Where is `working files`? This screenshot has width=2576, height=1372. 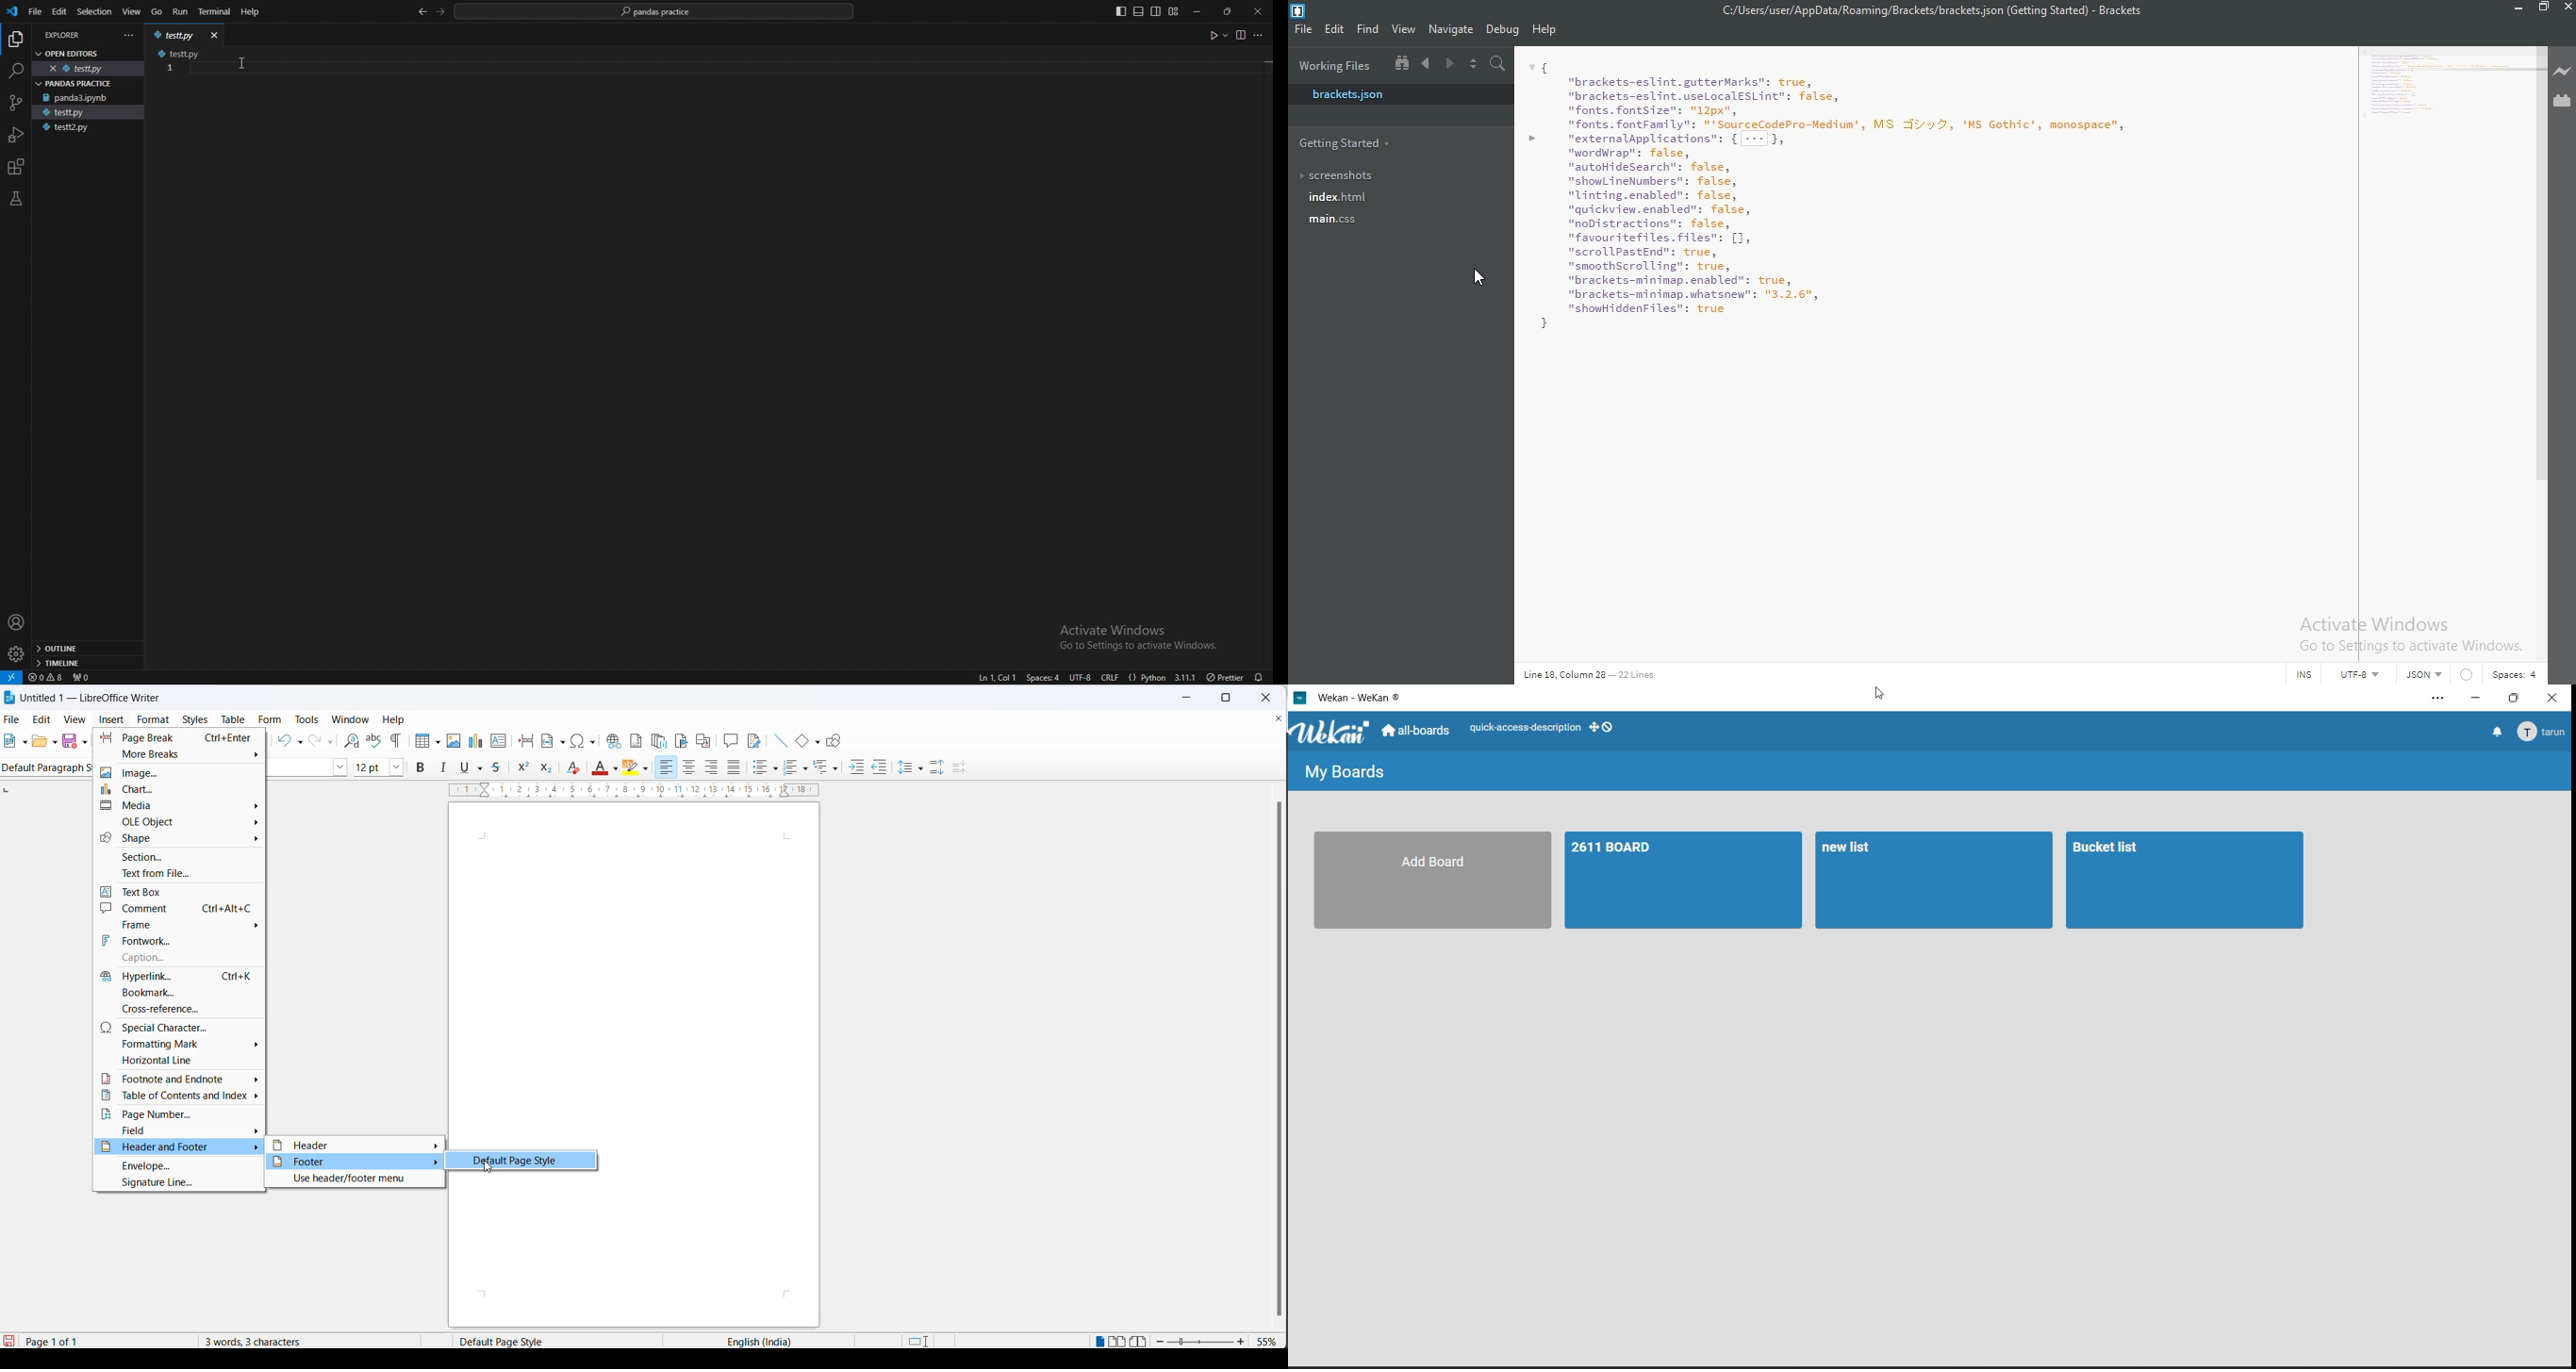
working files is located at coordinates (1335, 66).